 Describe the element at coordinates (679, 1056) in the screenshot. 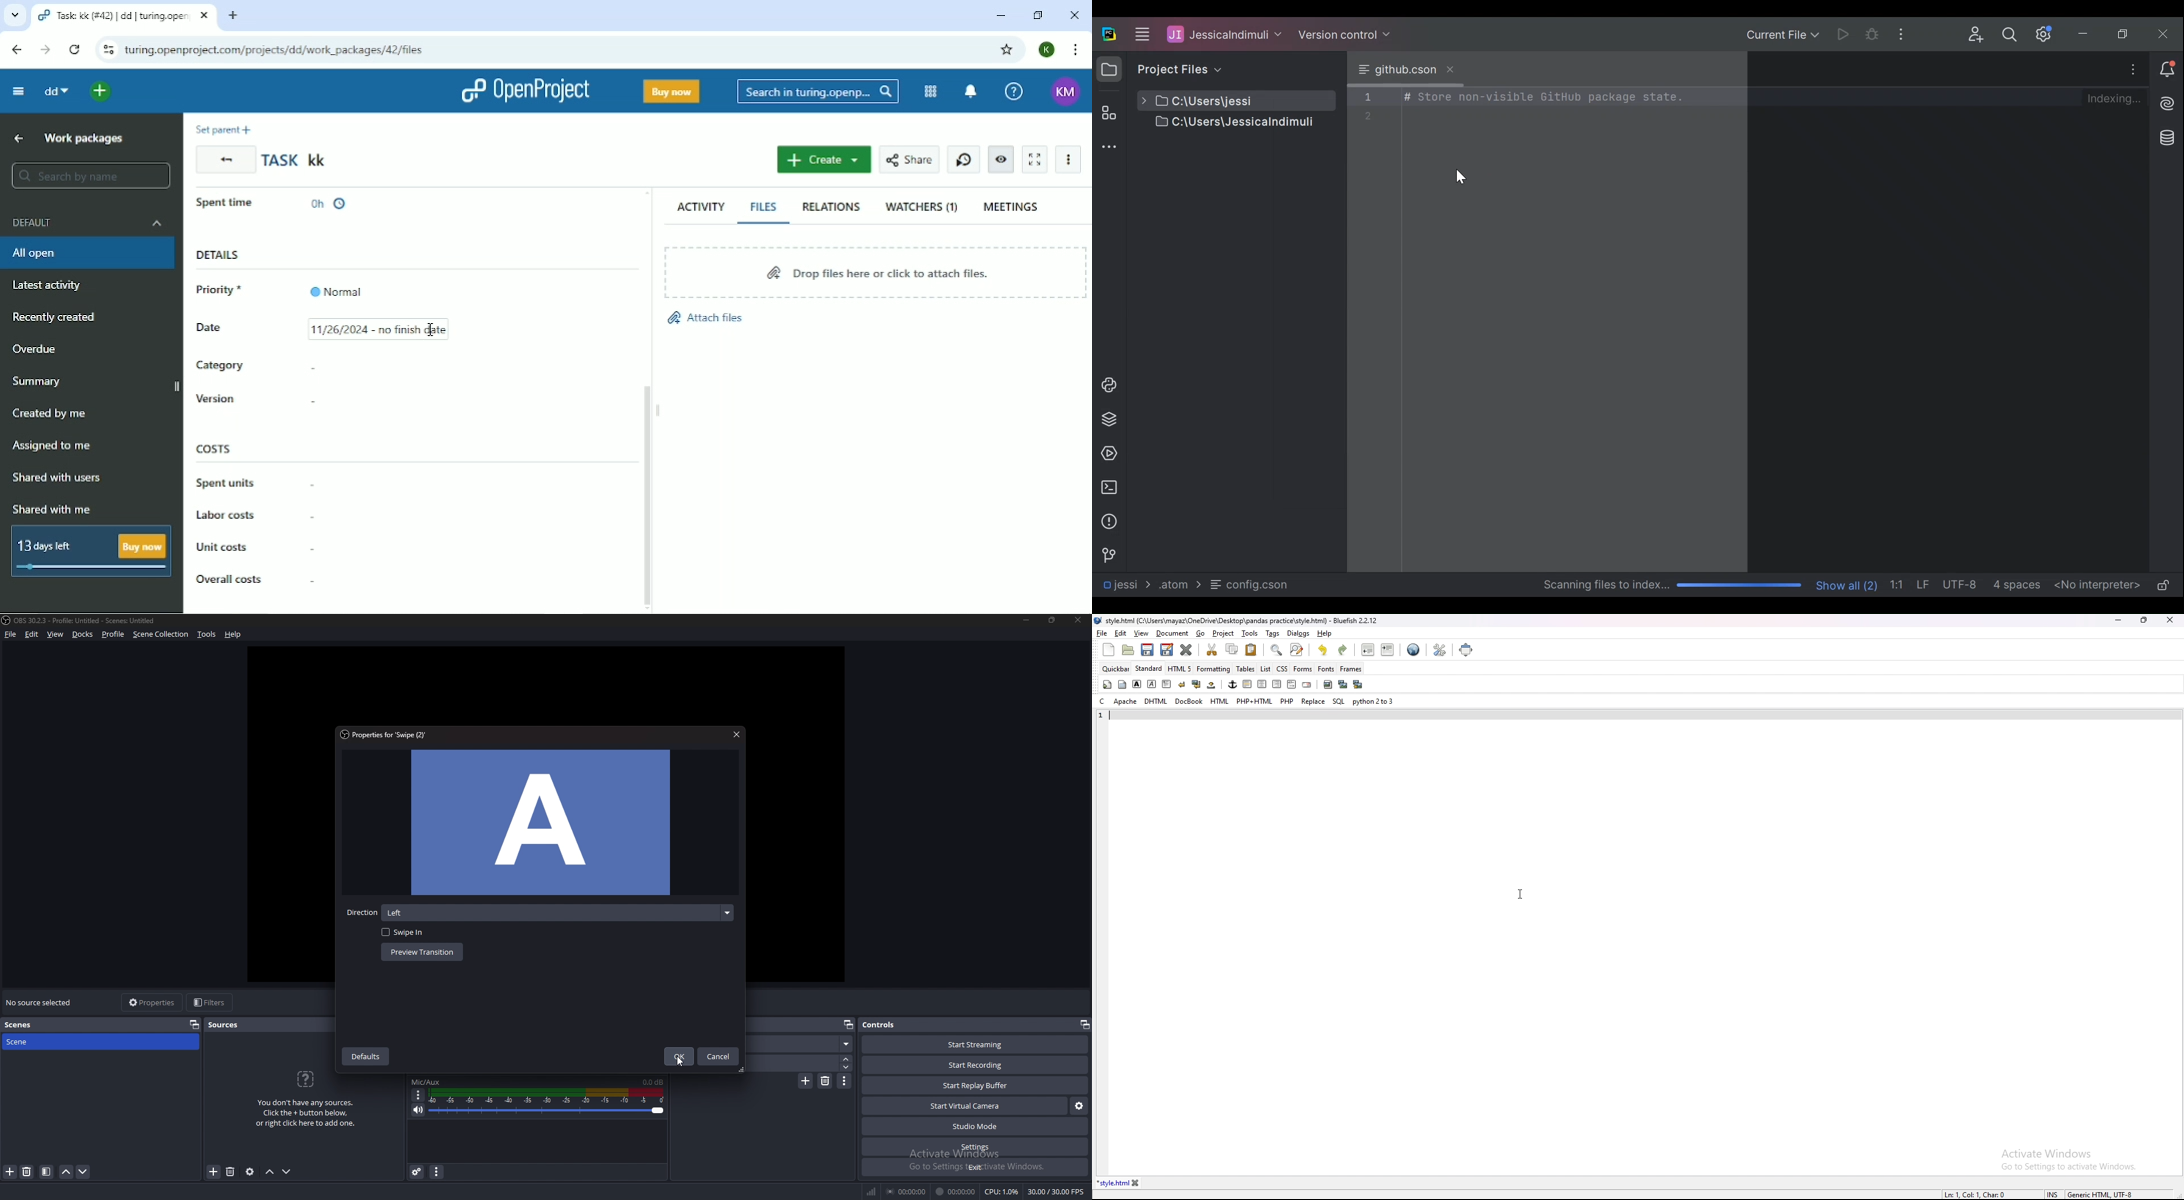

I see `ok` at that location.